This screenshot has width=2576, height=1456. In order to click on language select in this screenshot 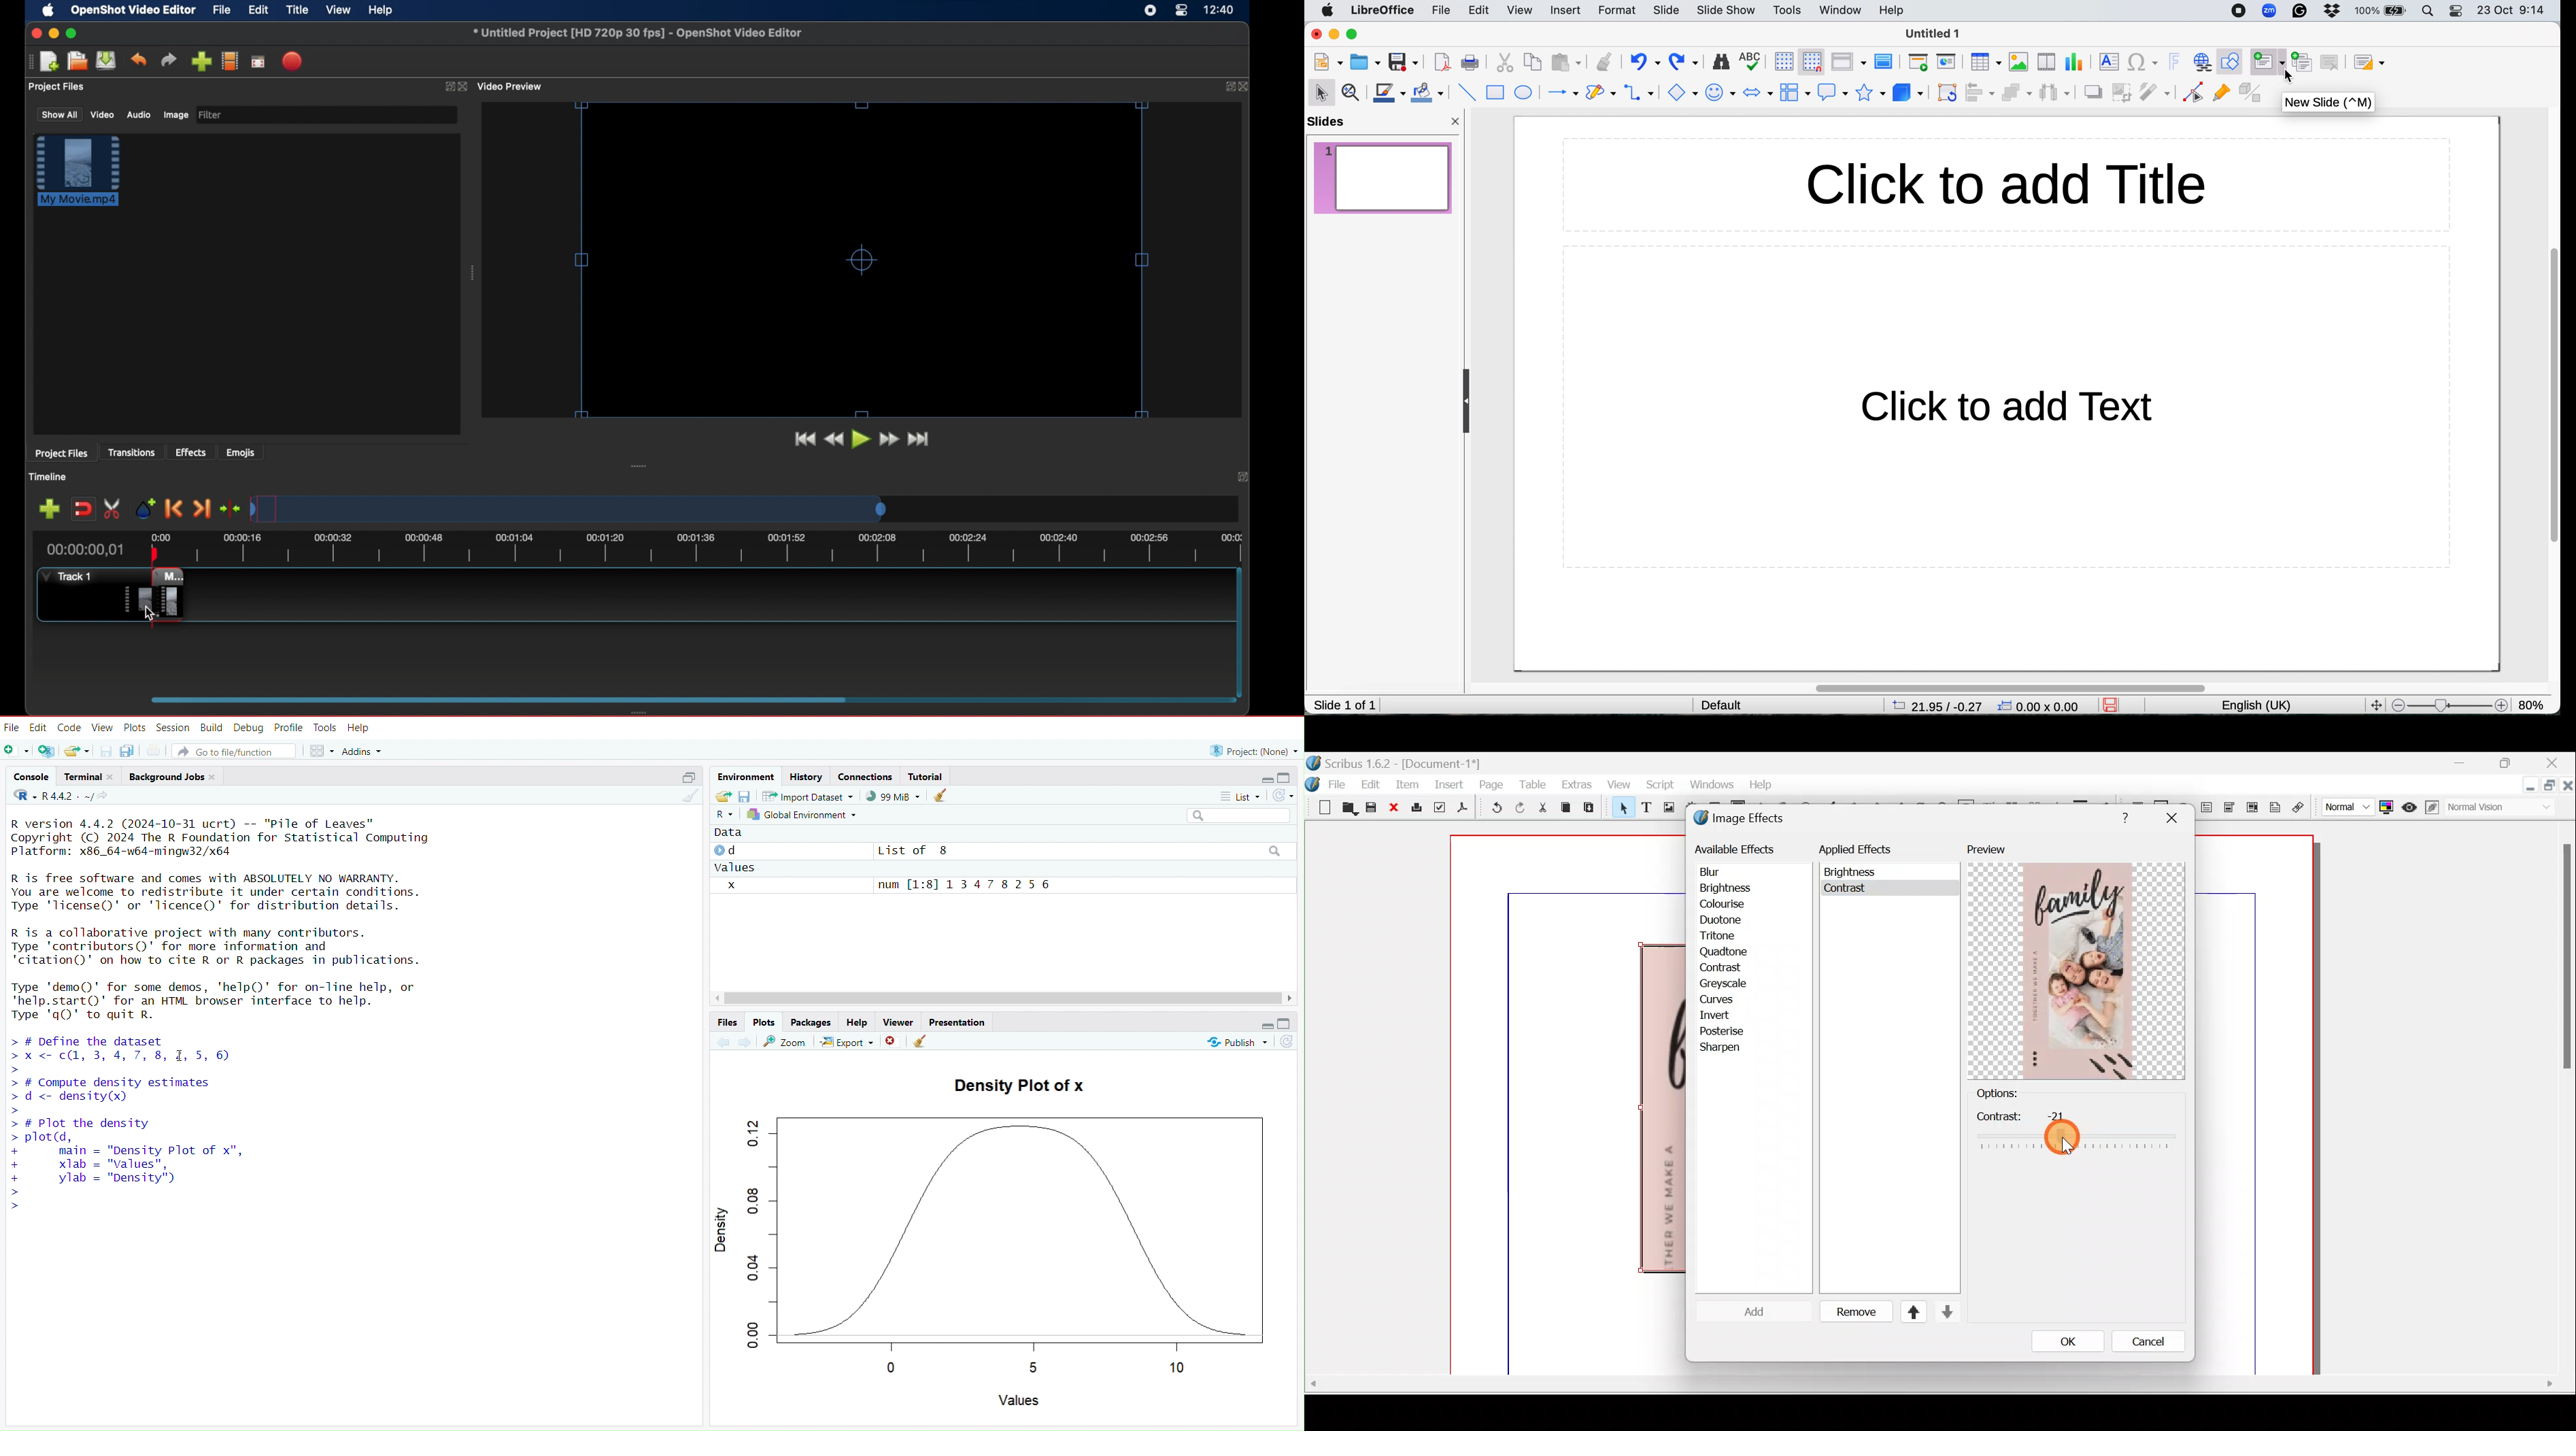, I will do `click(20, 796)`.